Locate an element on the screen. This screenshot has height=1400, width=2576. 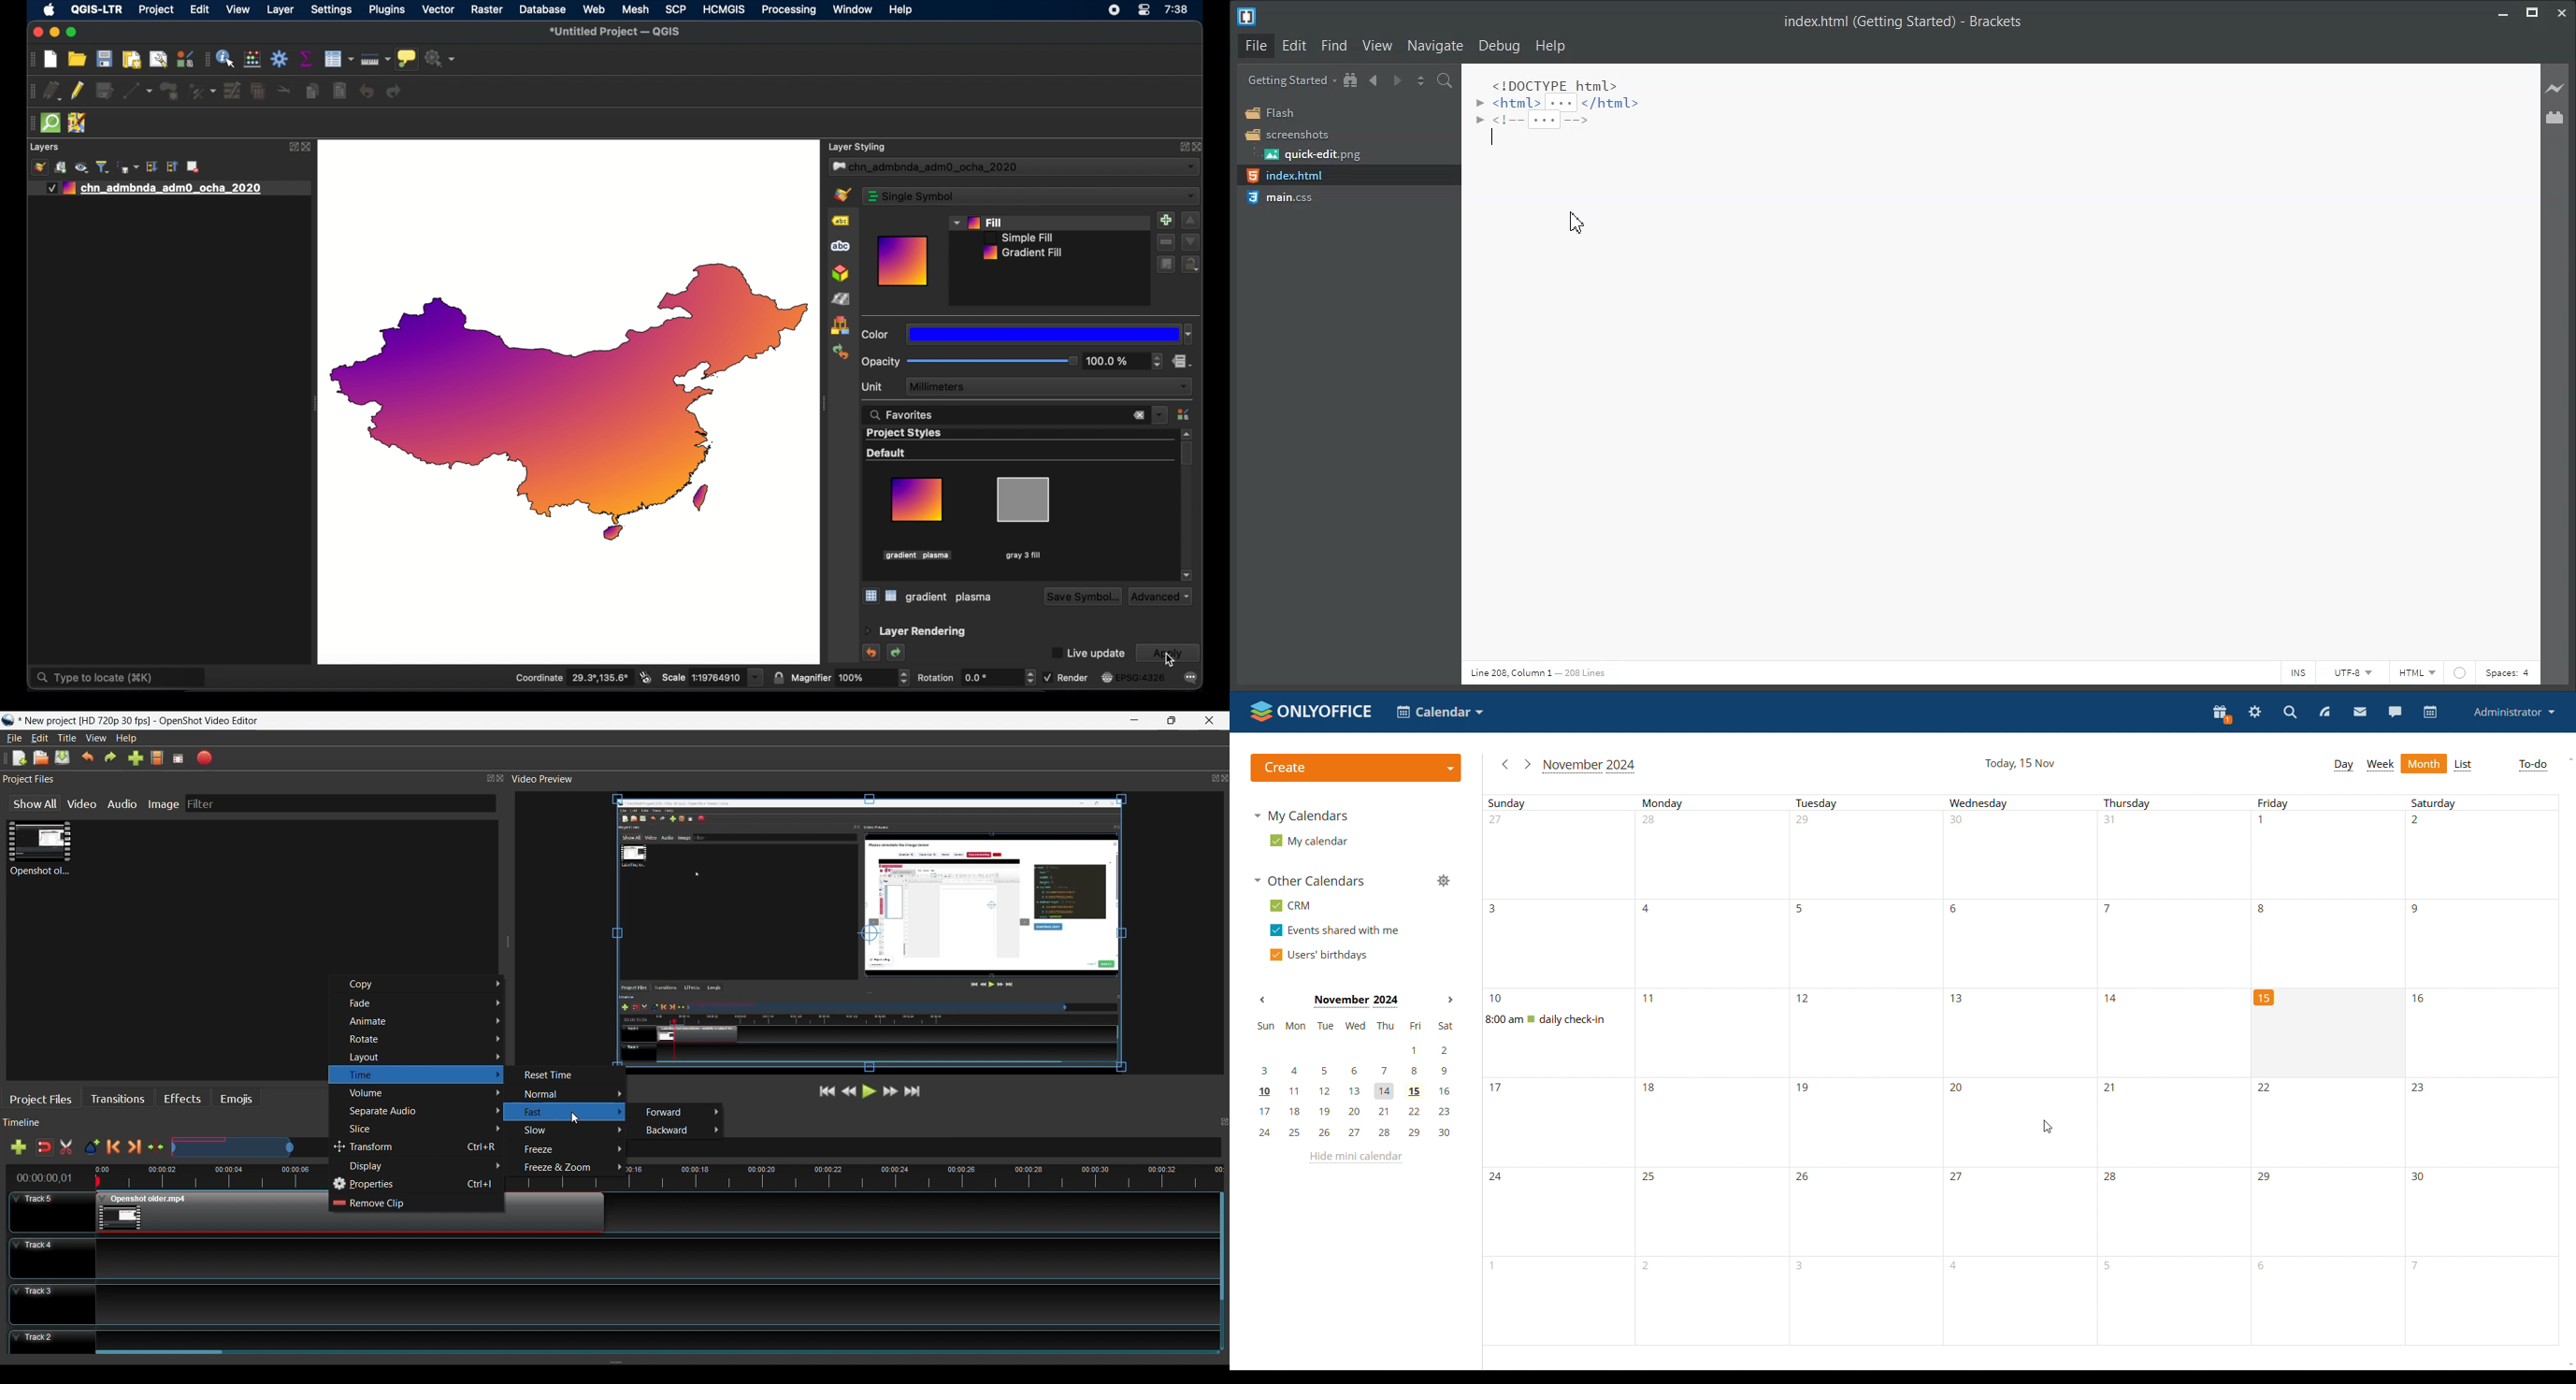
messages is located at coordinates (1191, 678).